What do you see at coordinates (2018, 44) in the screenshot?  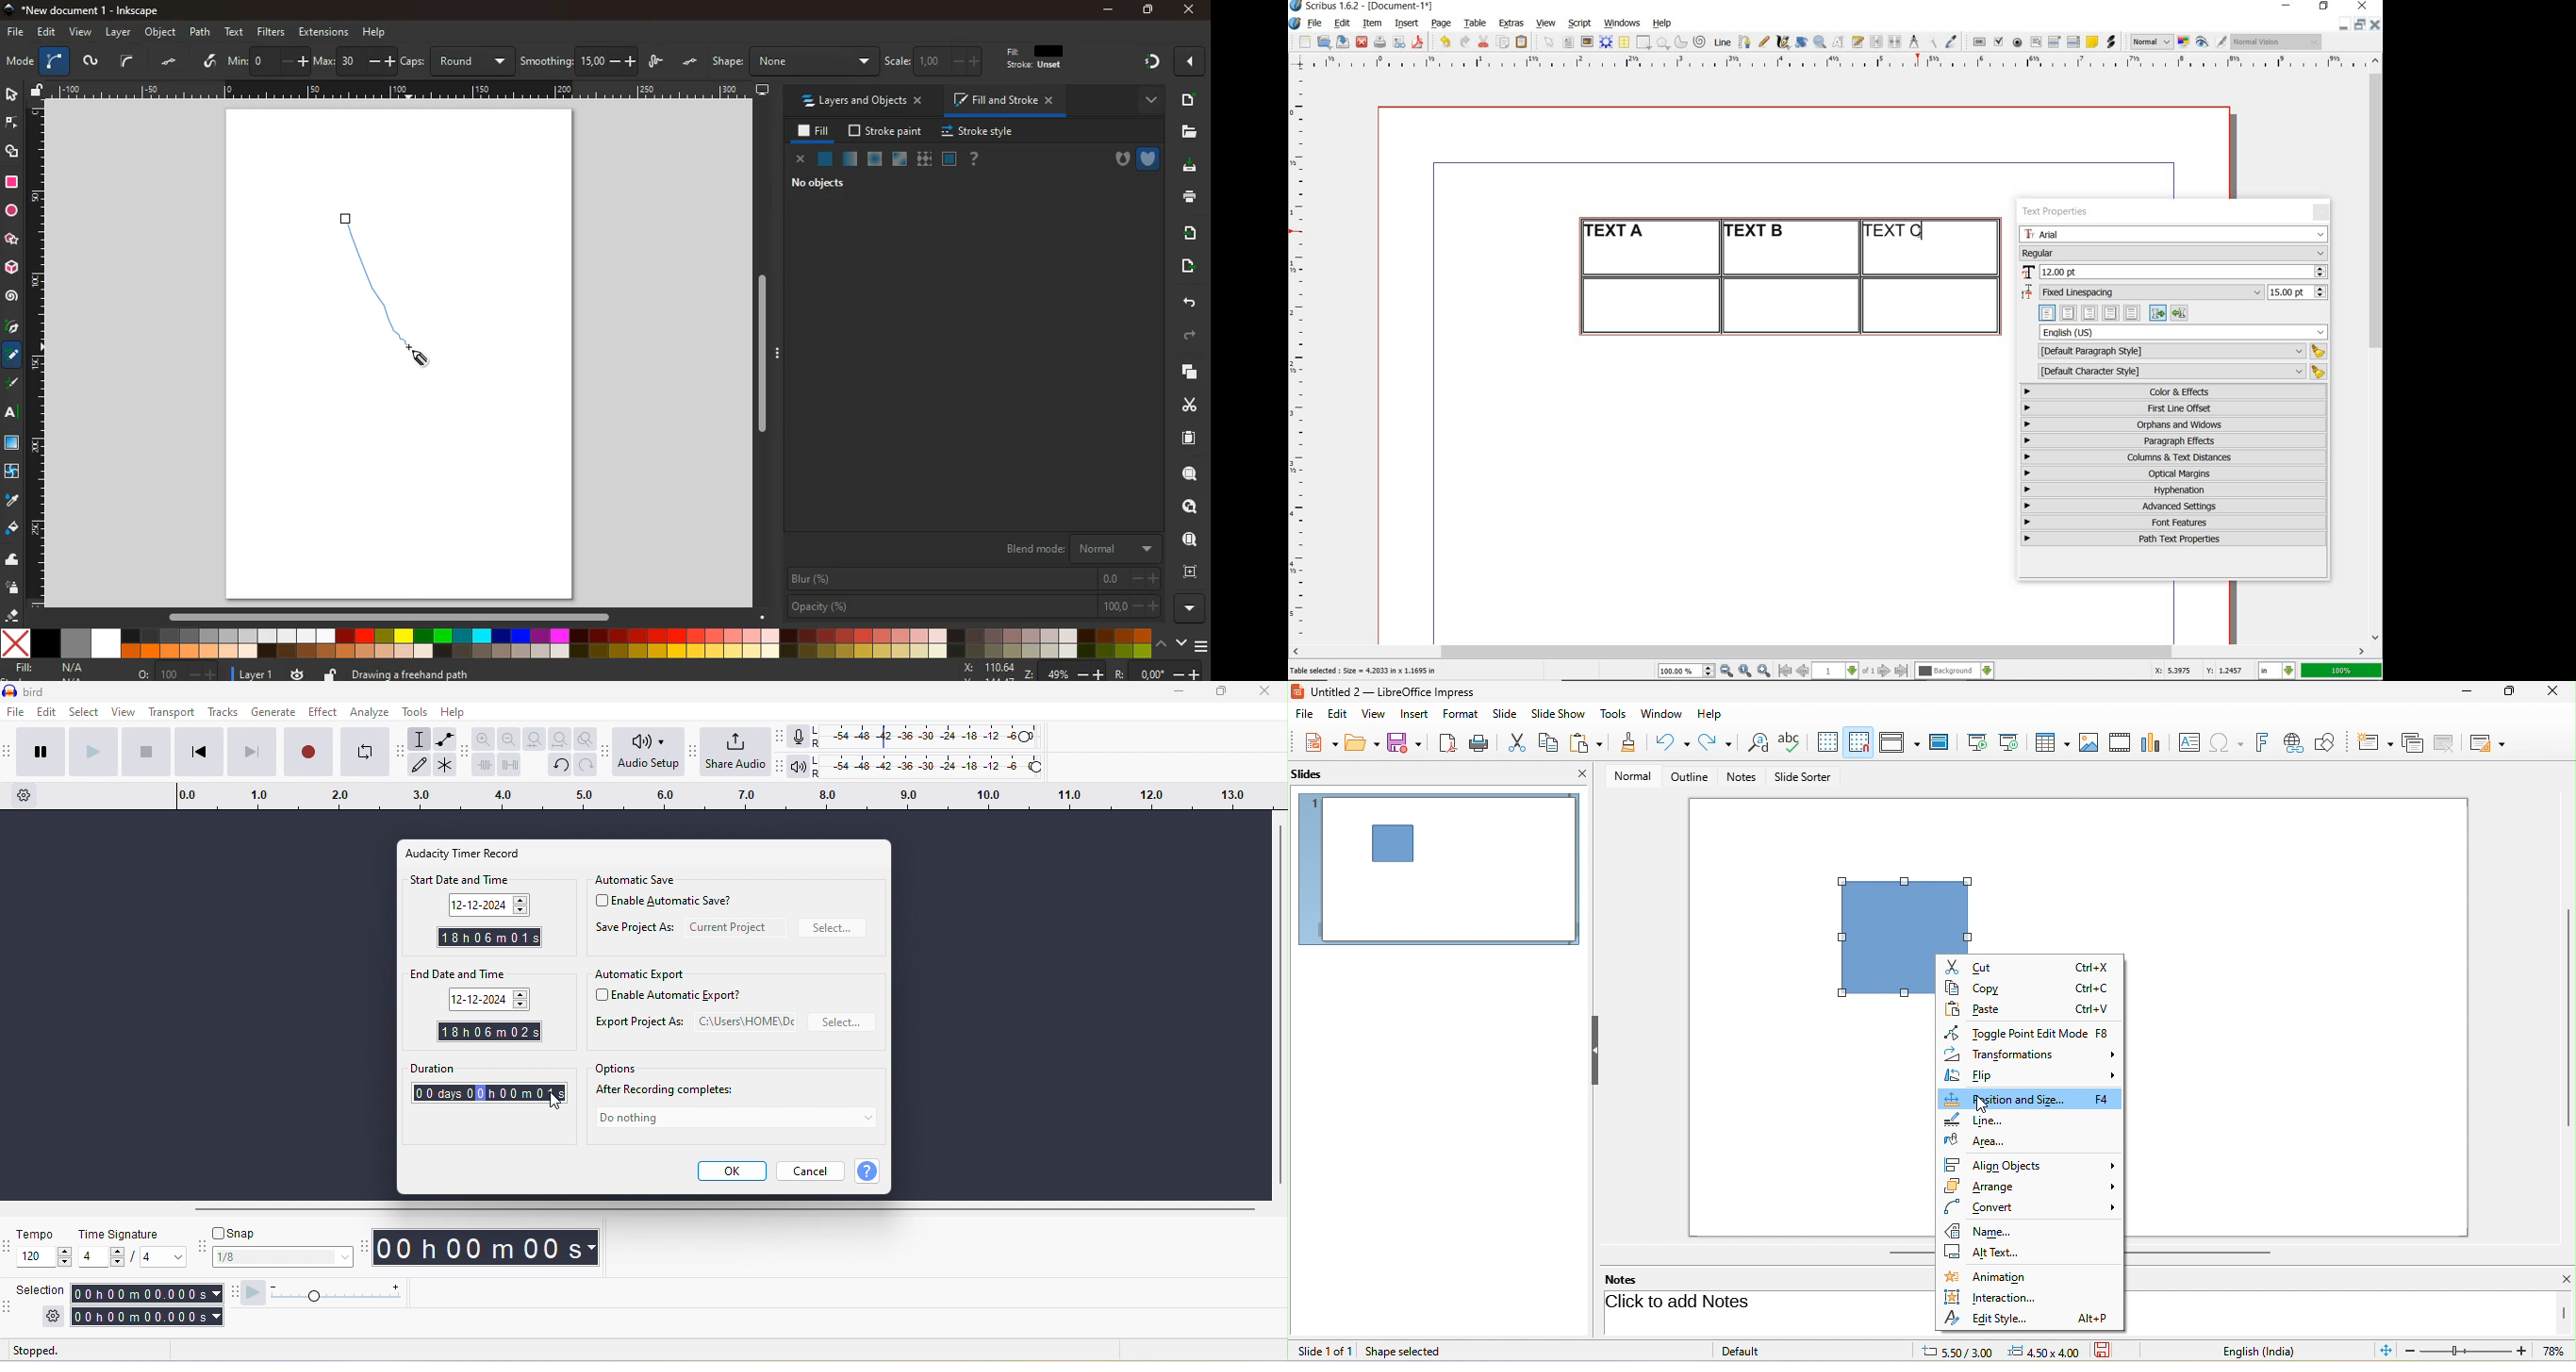 I see `pdf radio button` at bounding box center [2018, 44].